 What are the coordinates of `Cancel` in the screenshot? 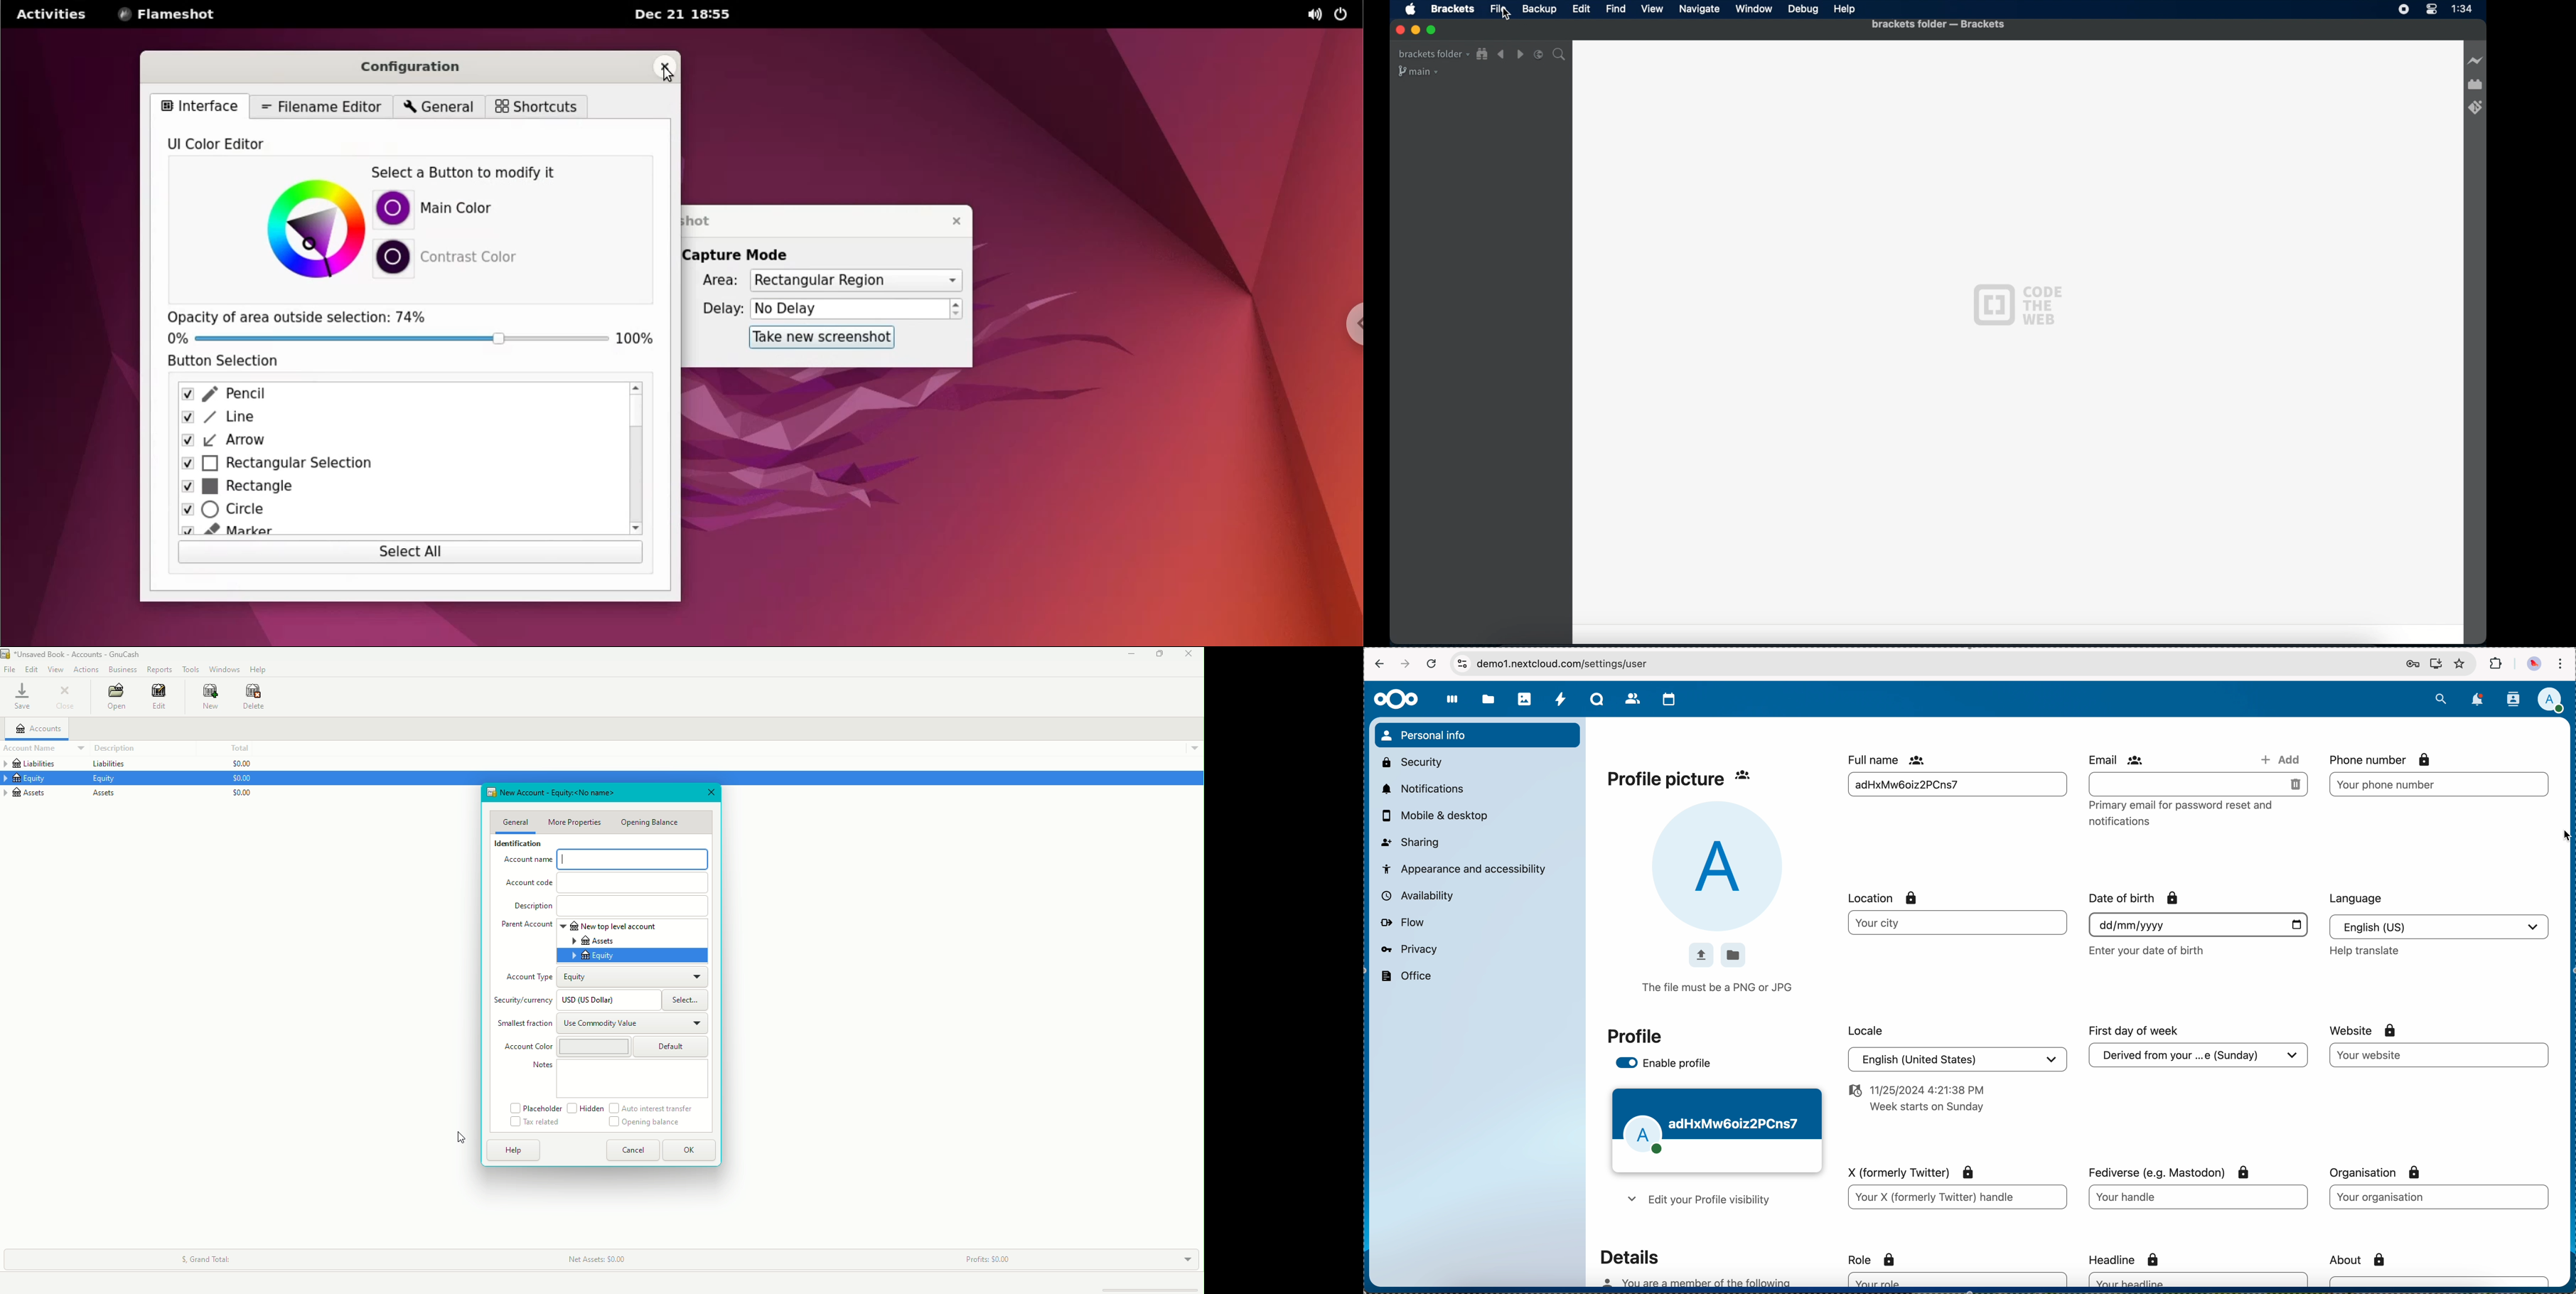 It's located at (636, 1152).